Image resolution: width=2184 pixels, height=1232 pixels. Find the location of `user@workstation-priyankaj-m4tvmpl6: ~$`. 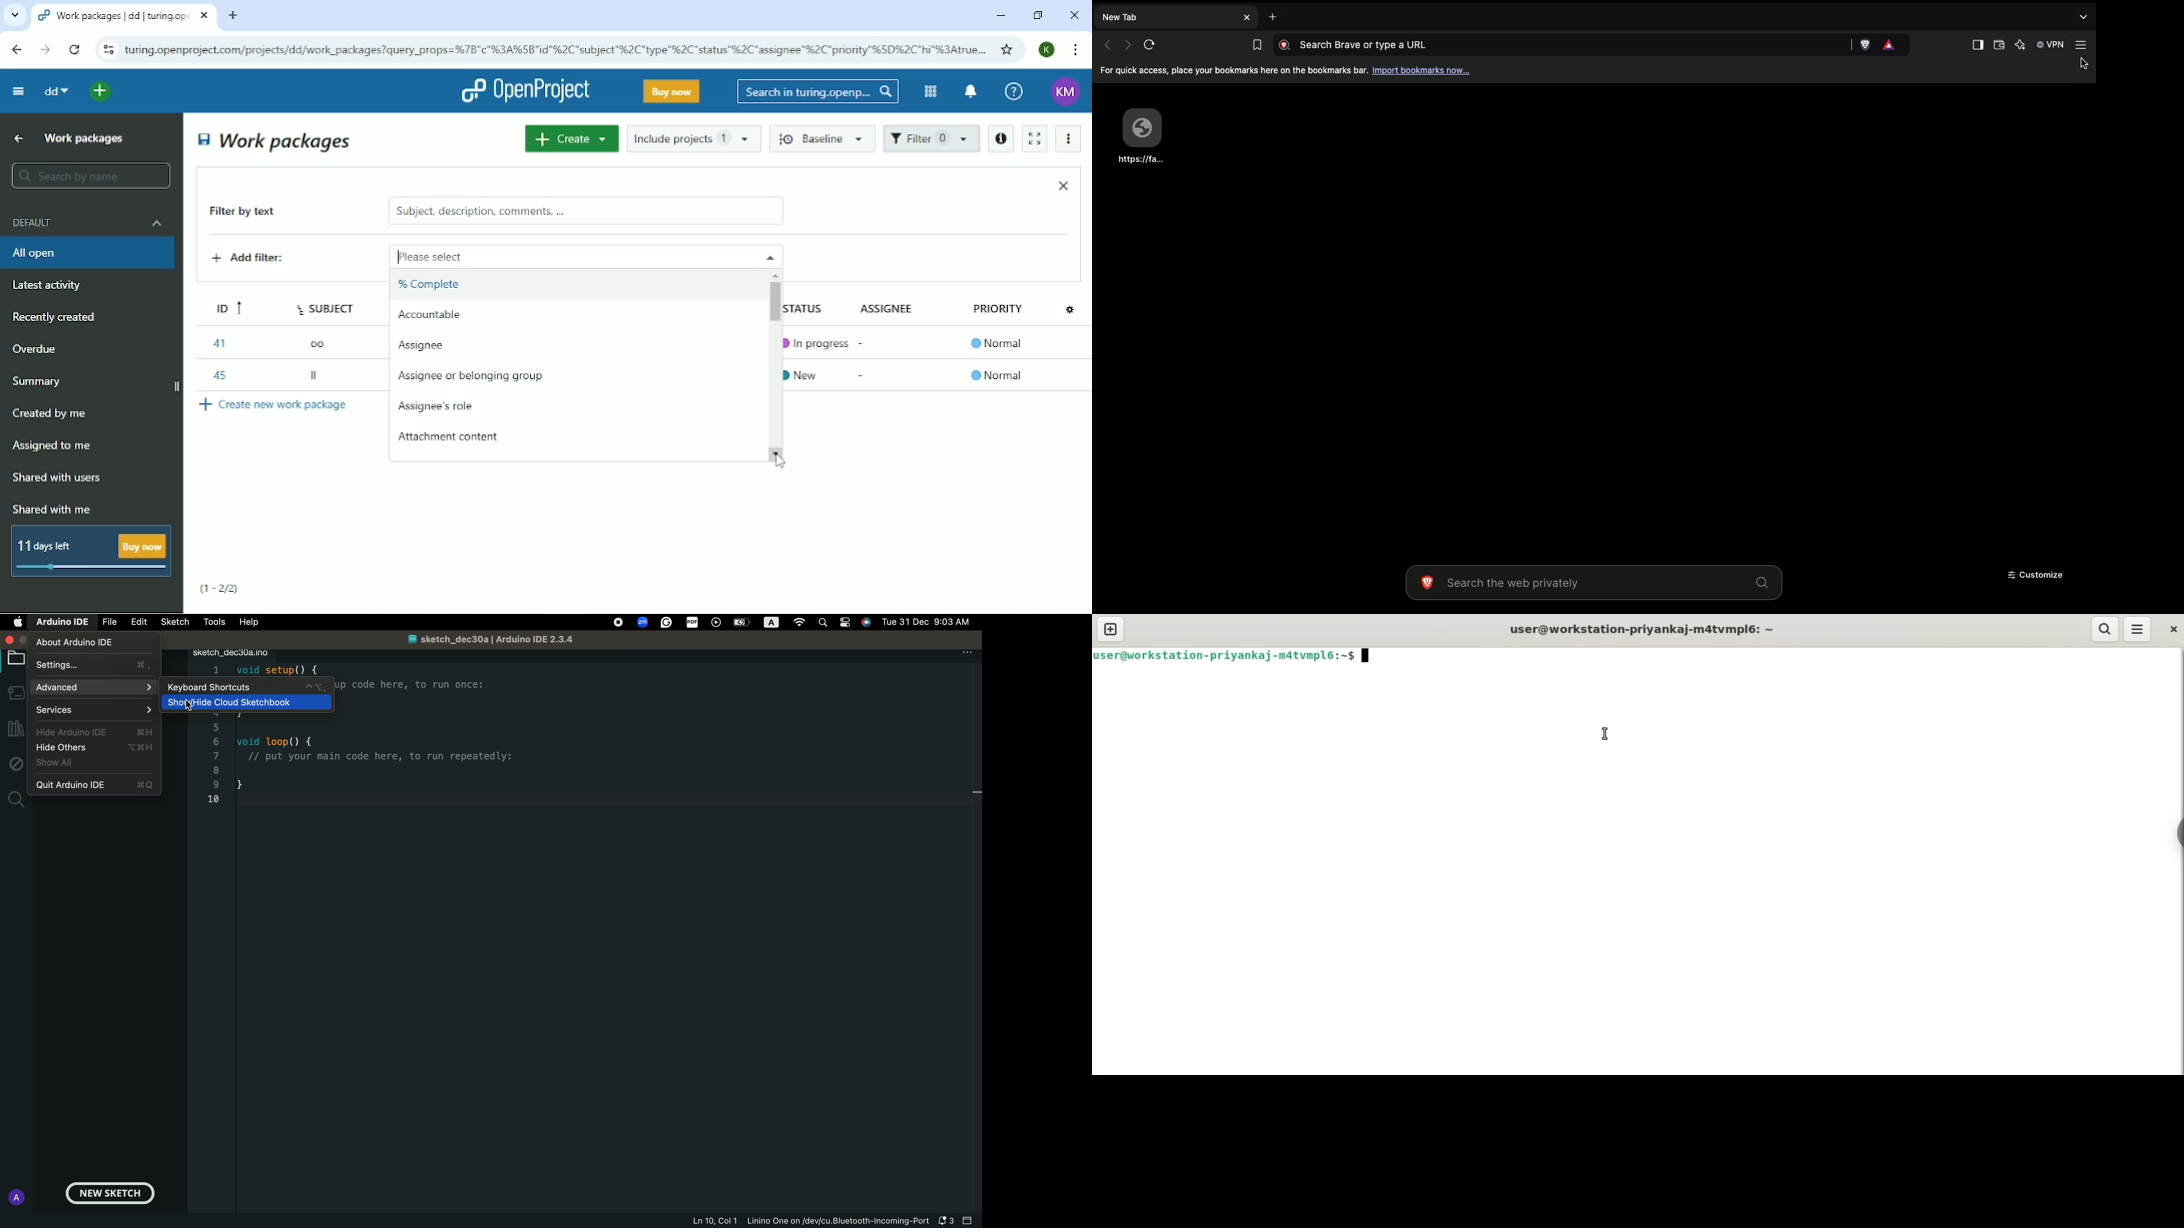

user@workstation-priyankaj-m4tvmpl6: ~$ is located at coordinates (1232, 655).